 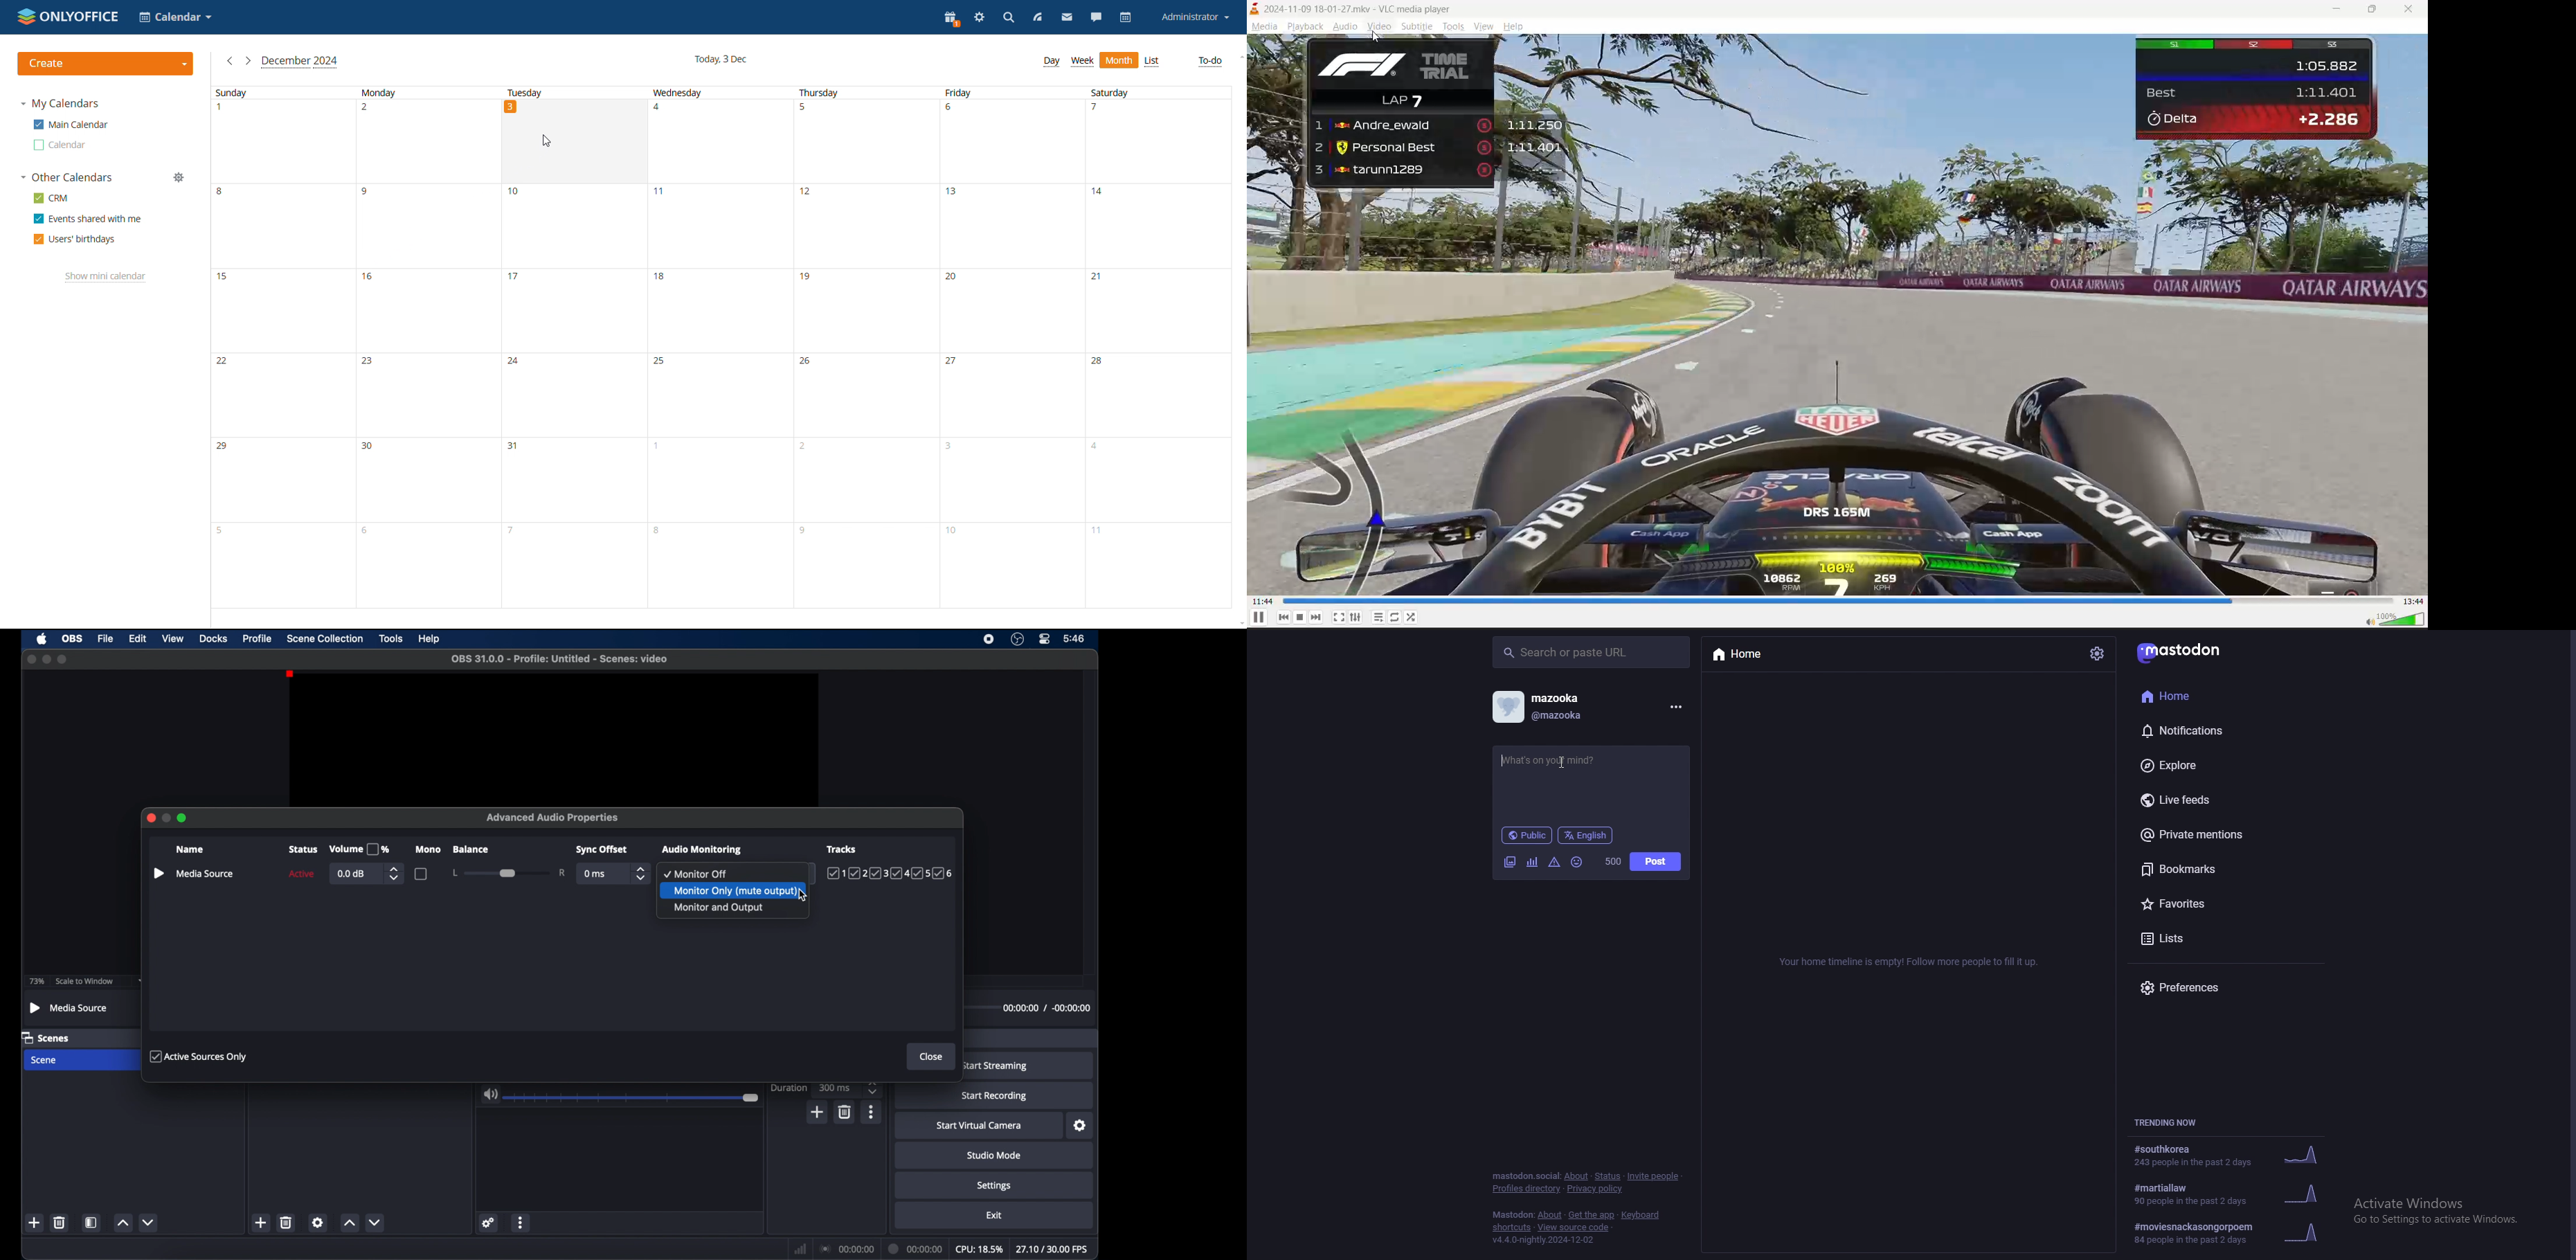 I want to click on more options, so click(x=521, y=1222).